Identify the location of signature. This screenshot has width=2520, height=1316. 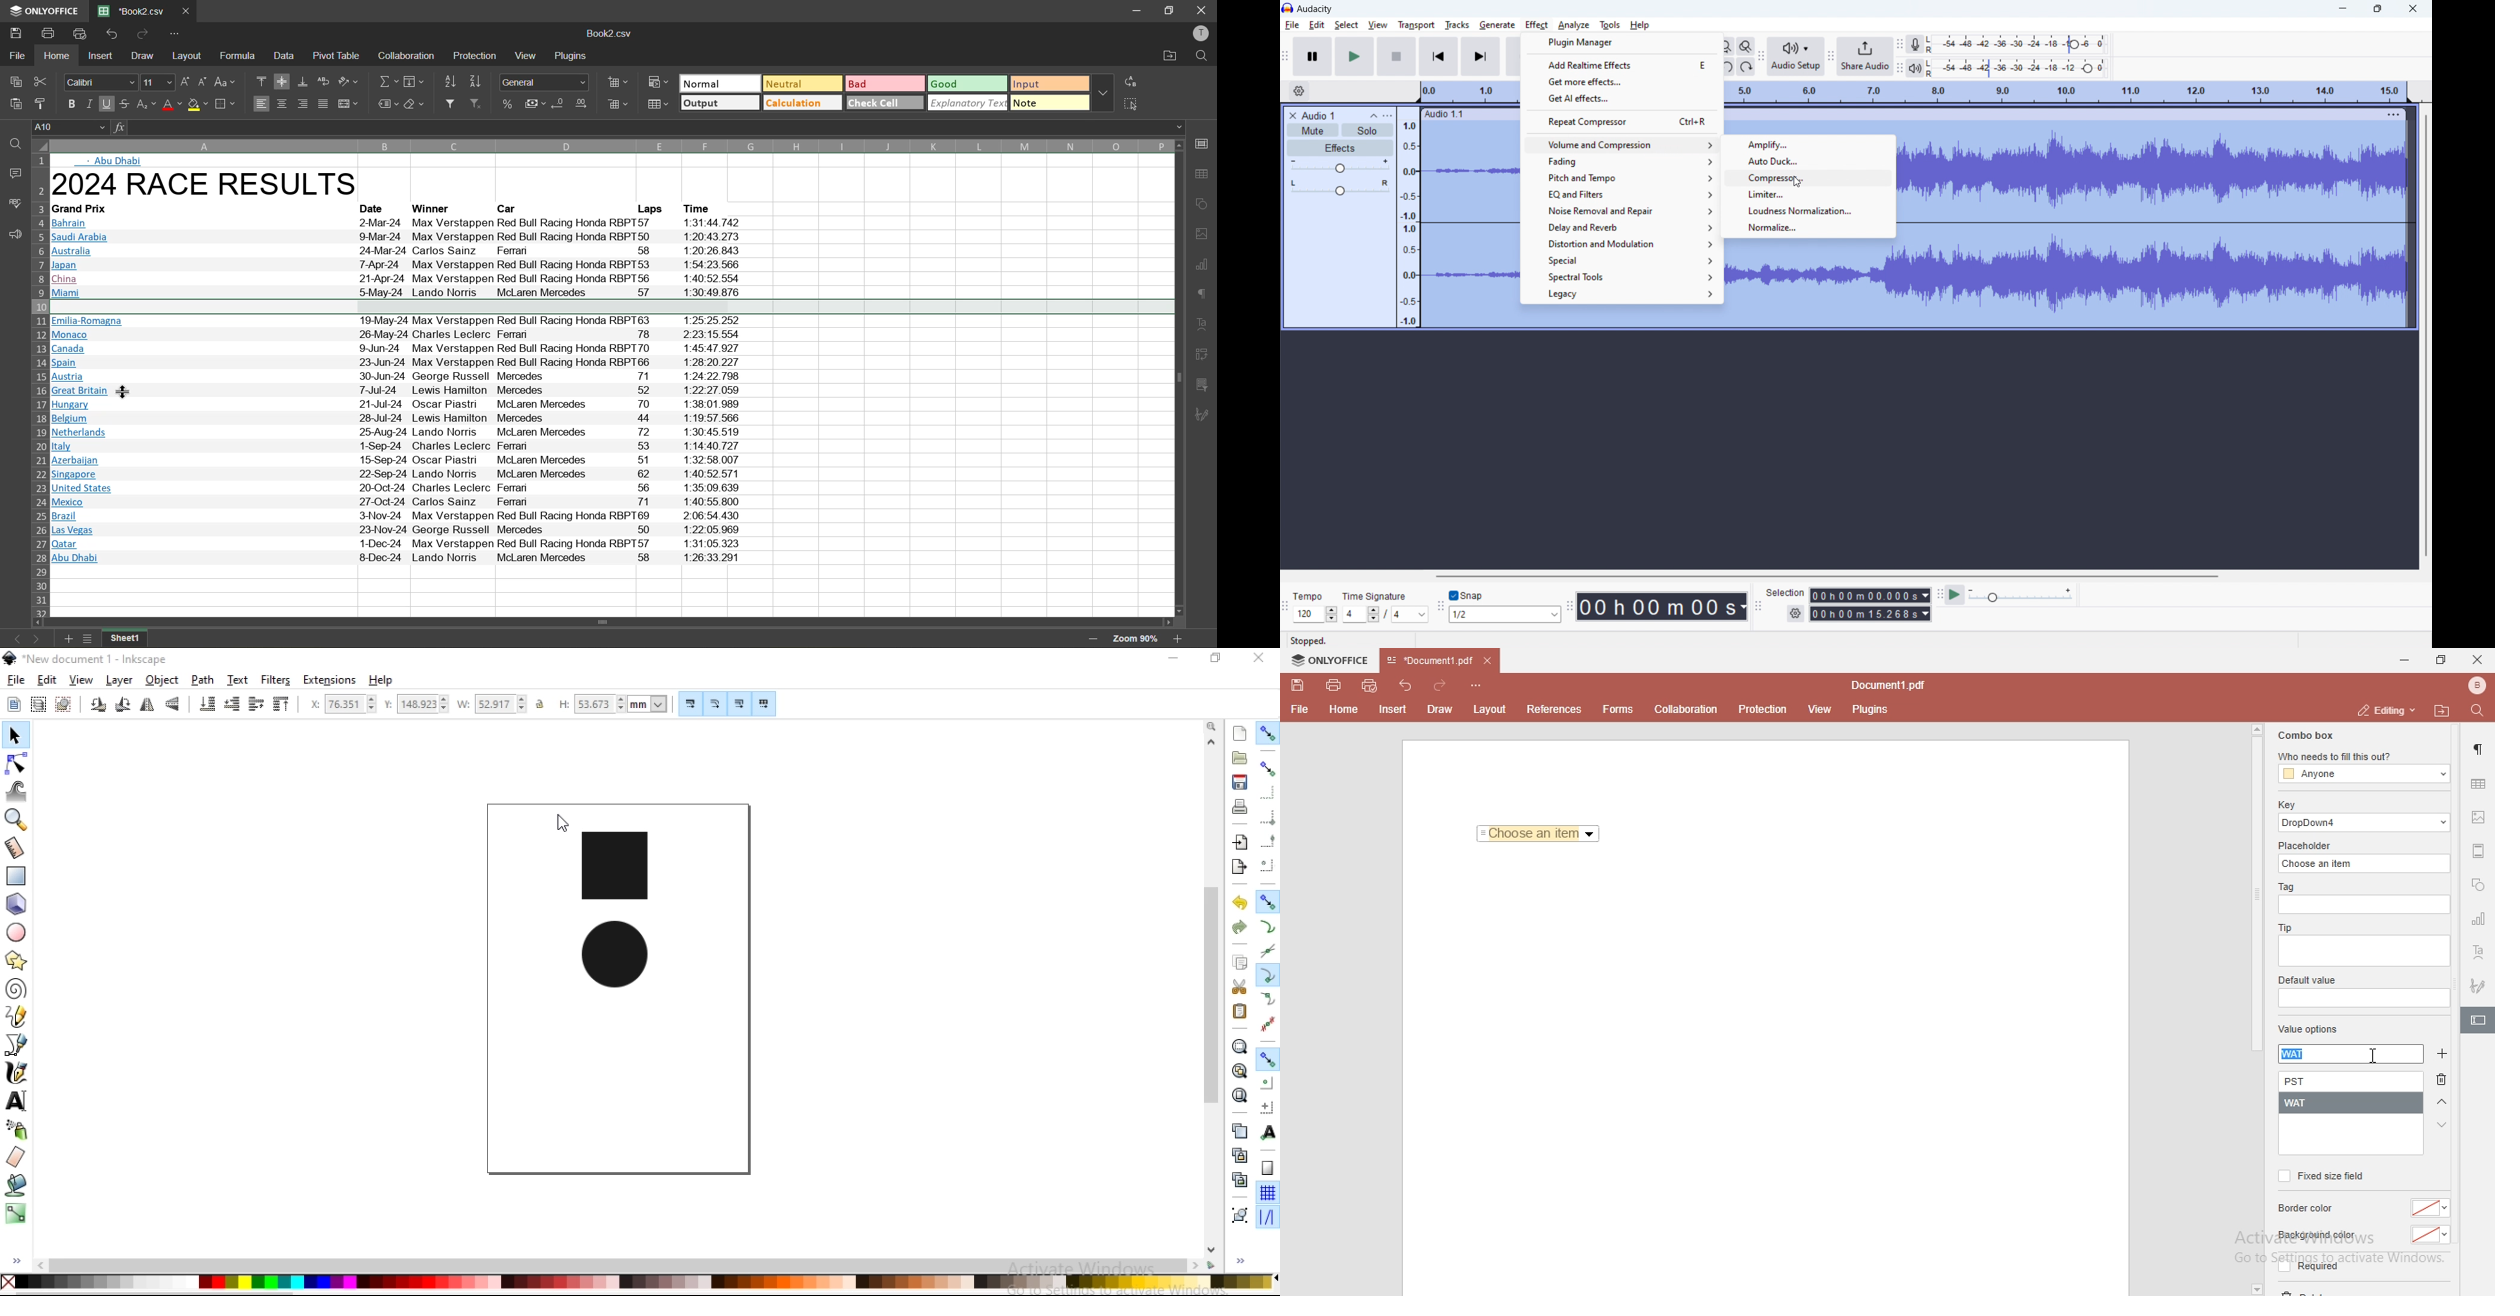
(2480, 983).